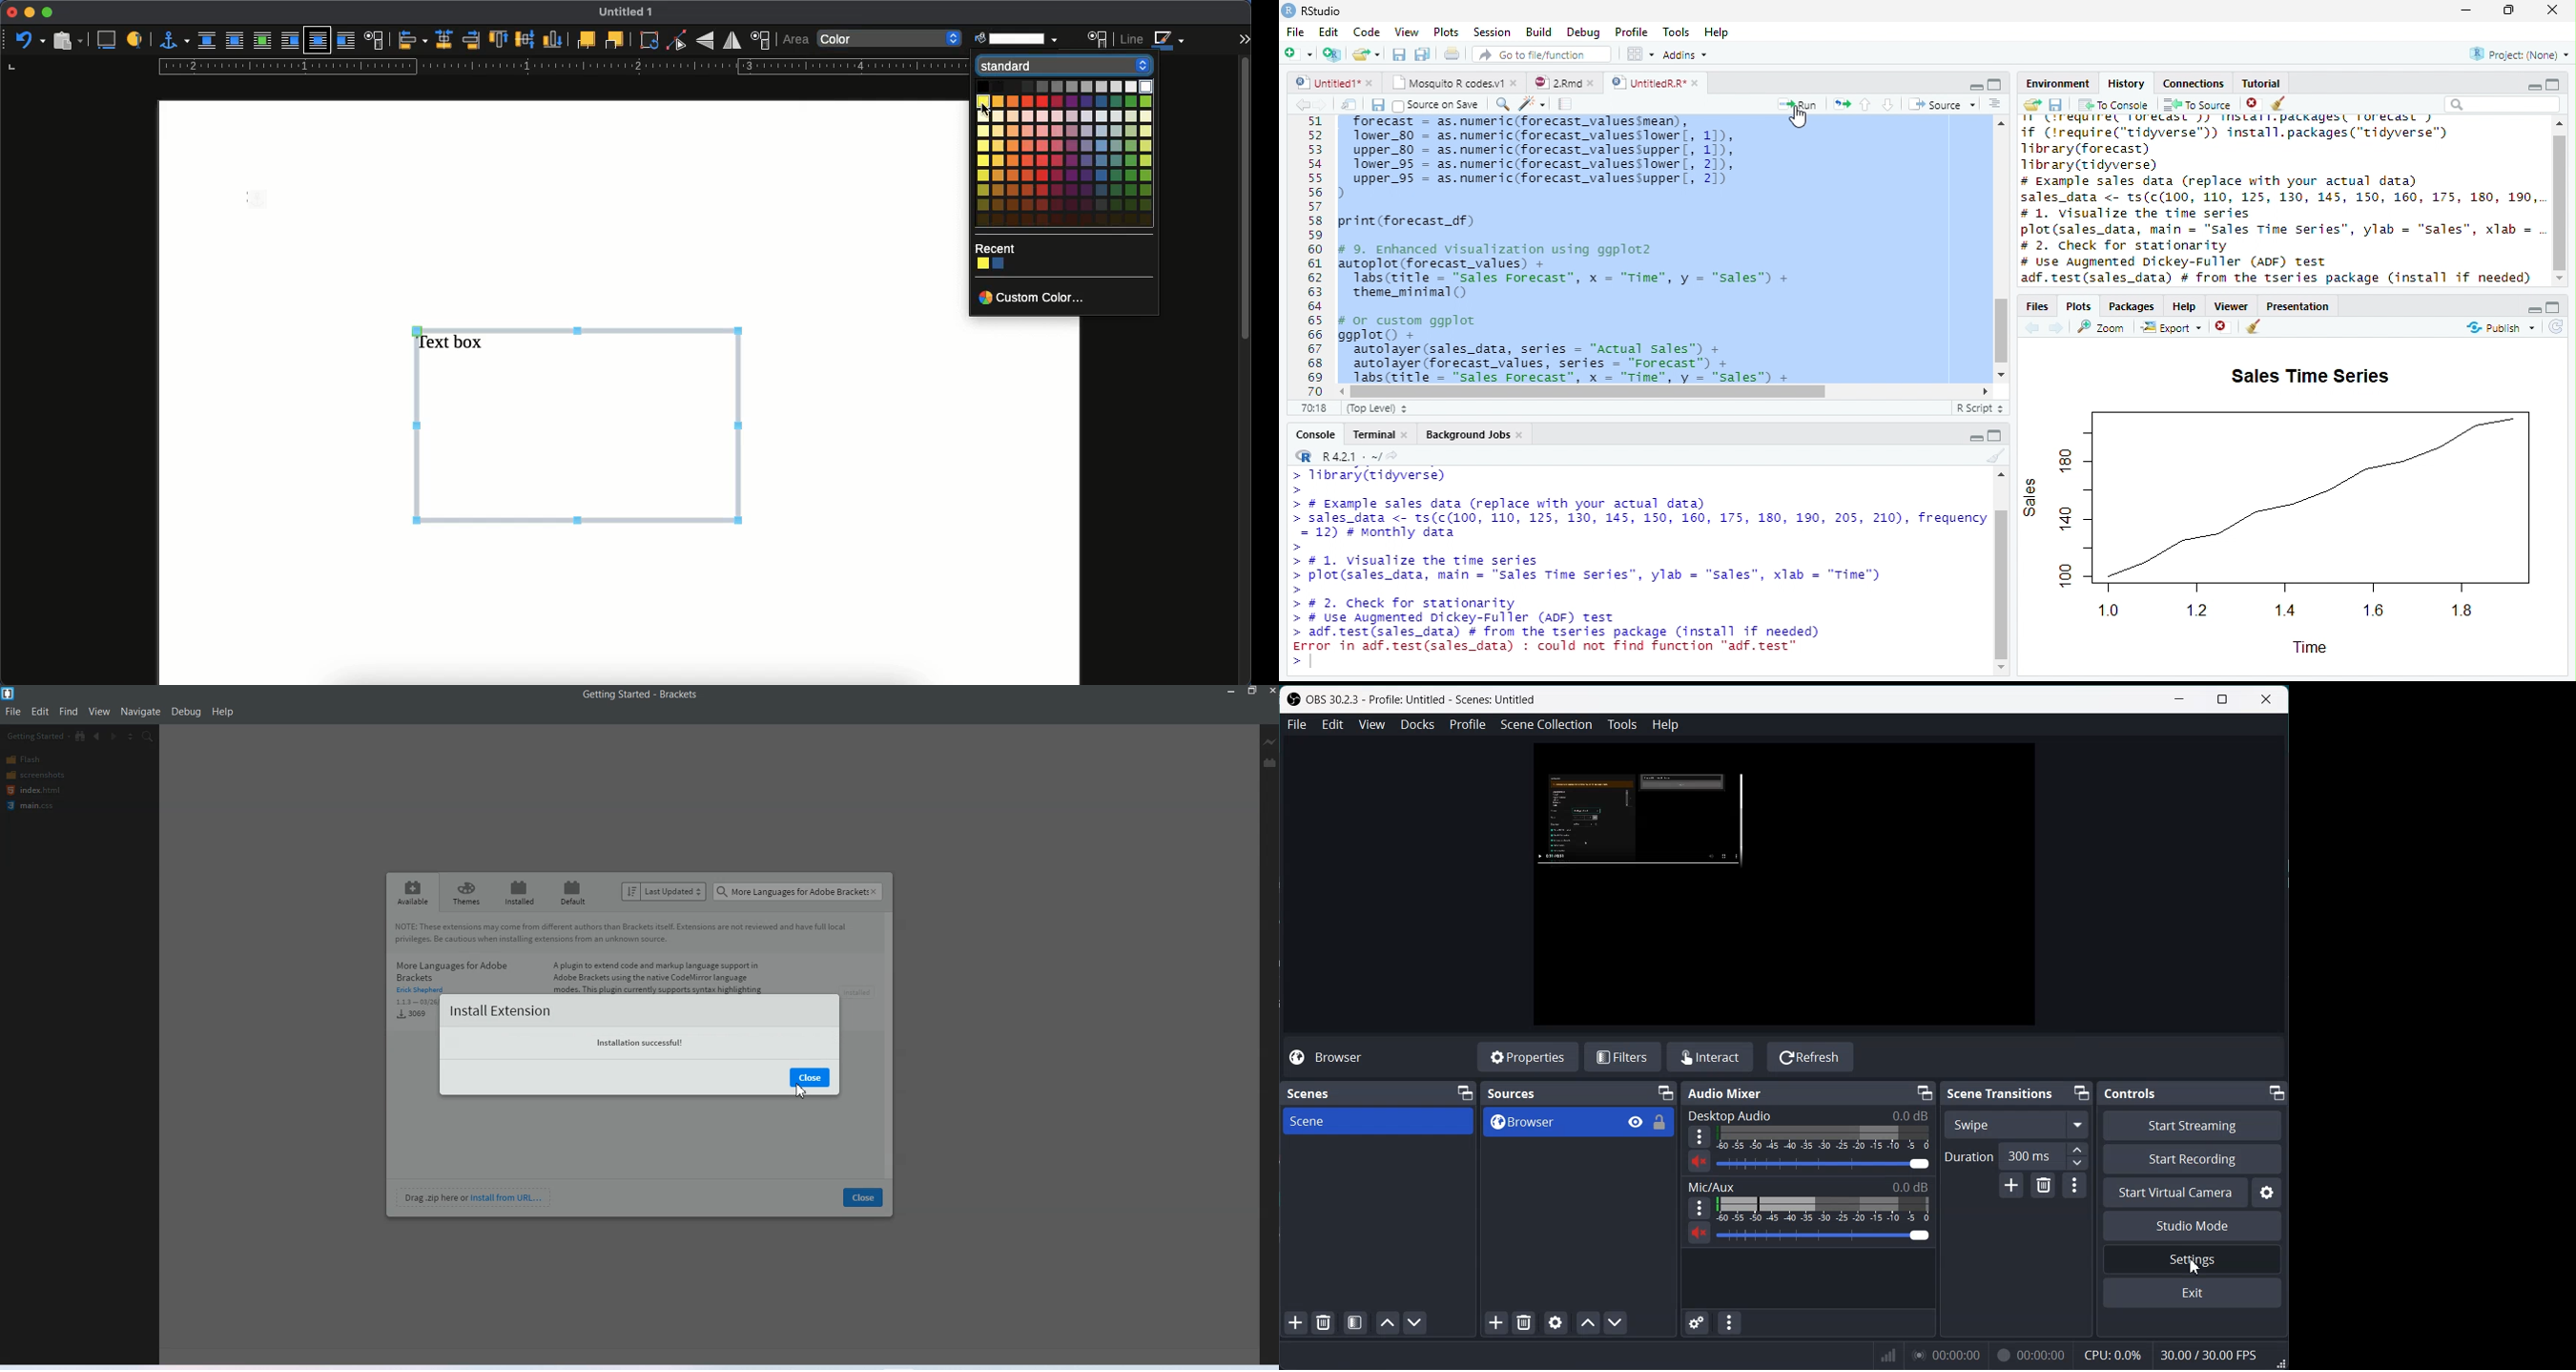  I want to click on File, so click(1295, 31).